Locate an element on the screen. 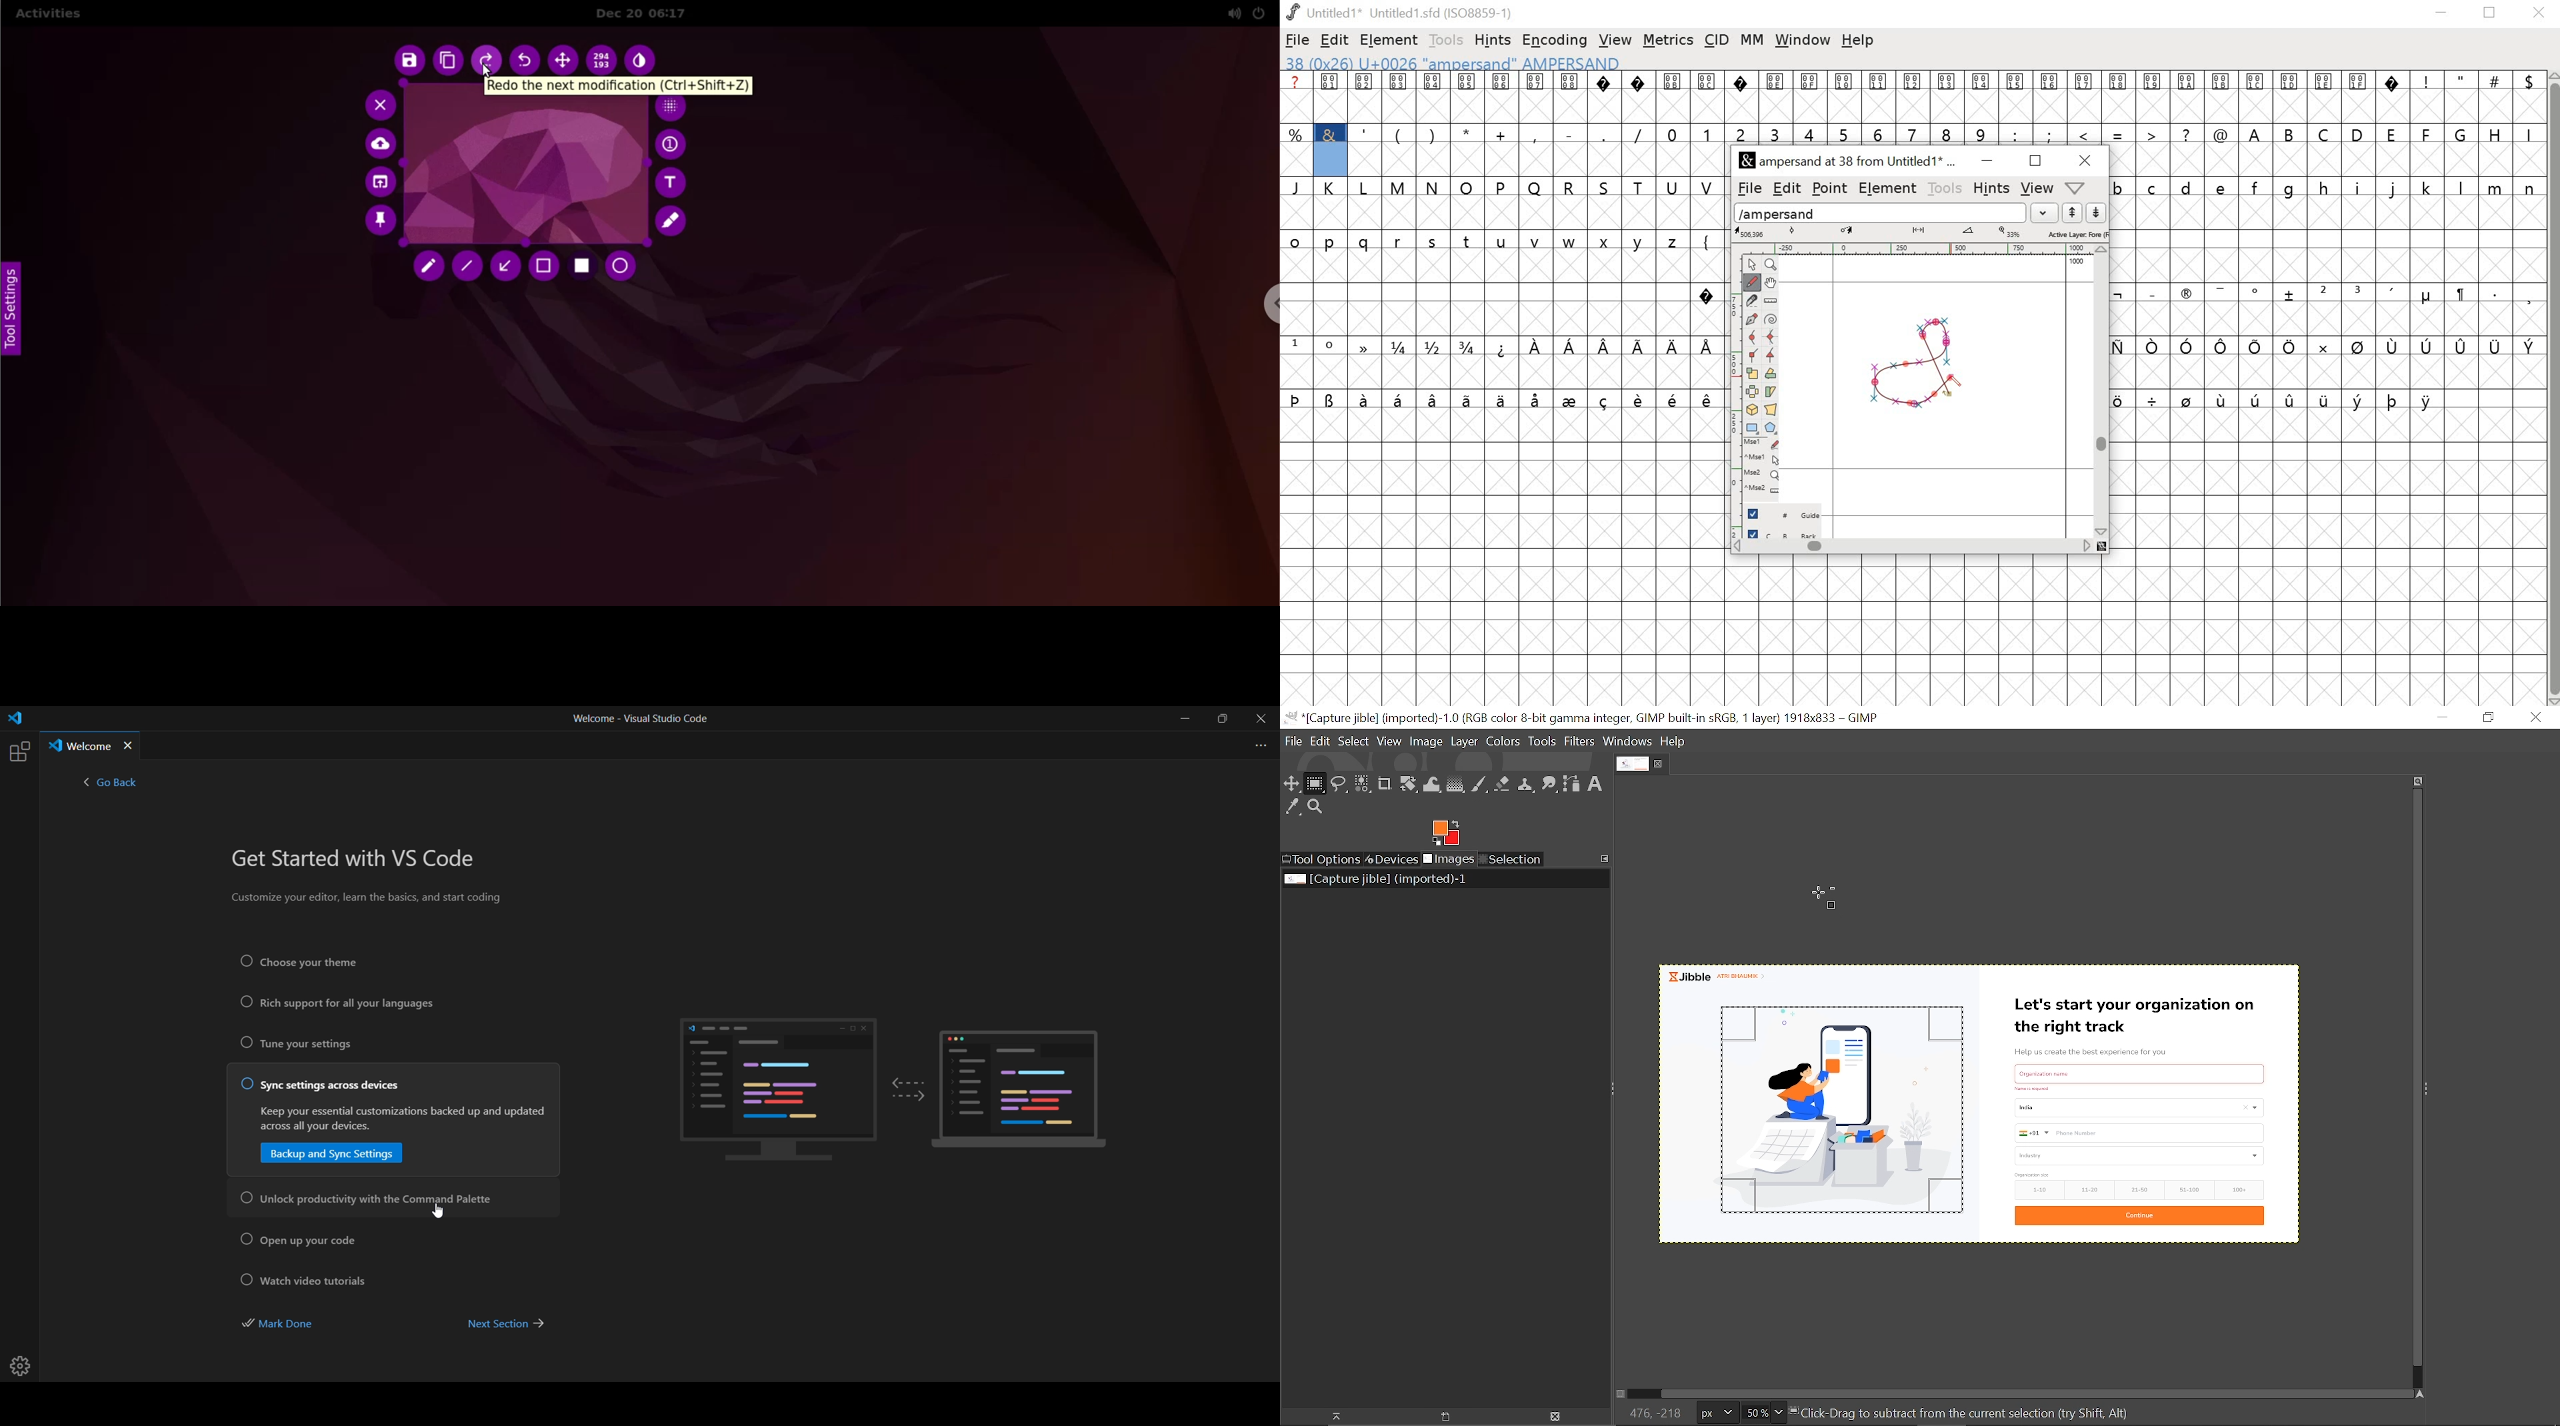 Image resolution: width=2576 pixels, height=1428 pixels. symbol is located at coordinates (2393, 400).